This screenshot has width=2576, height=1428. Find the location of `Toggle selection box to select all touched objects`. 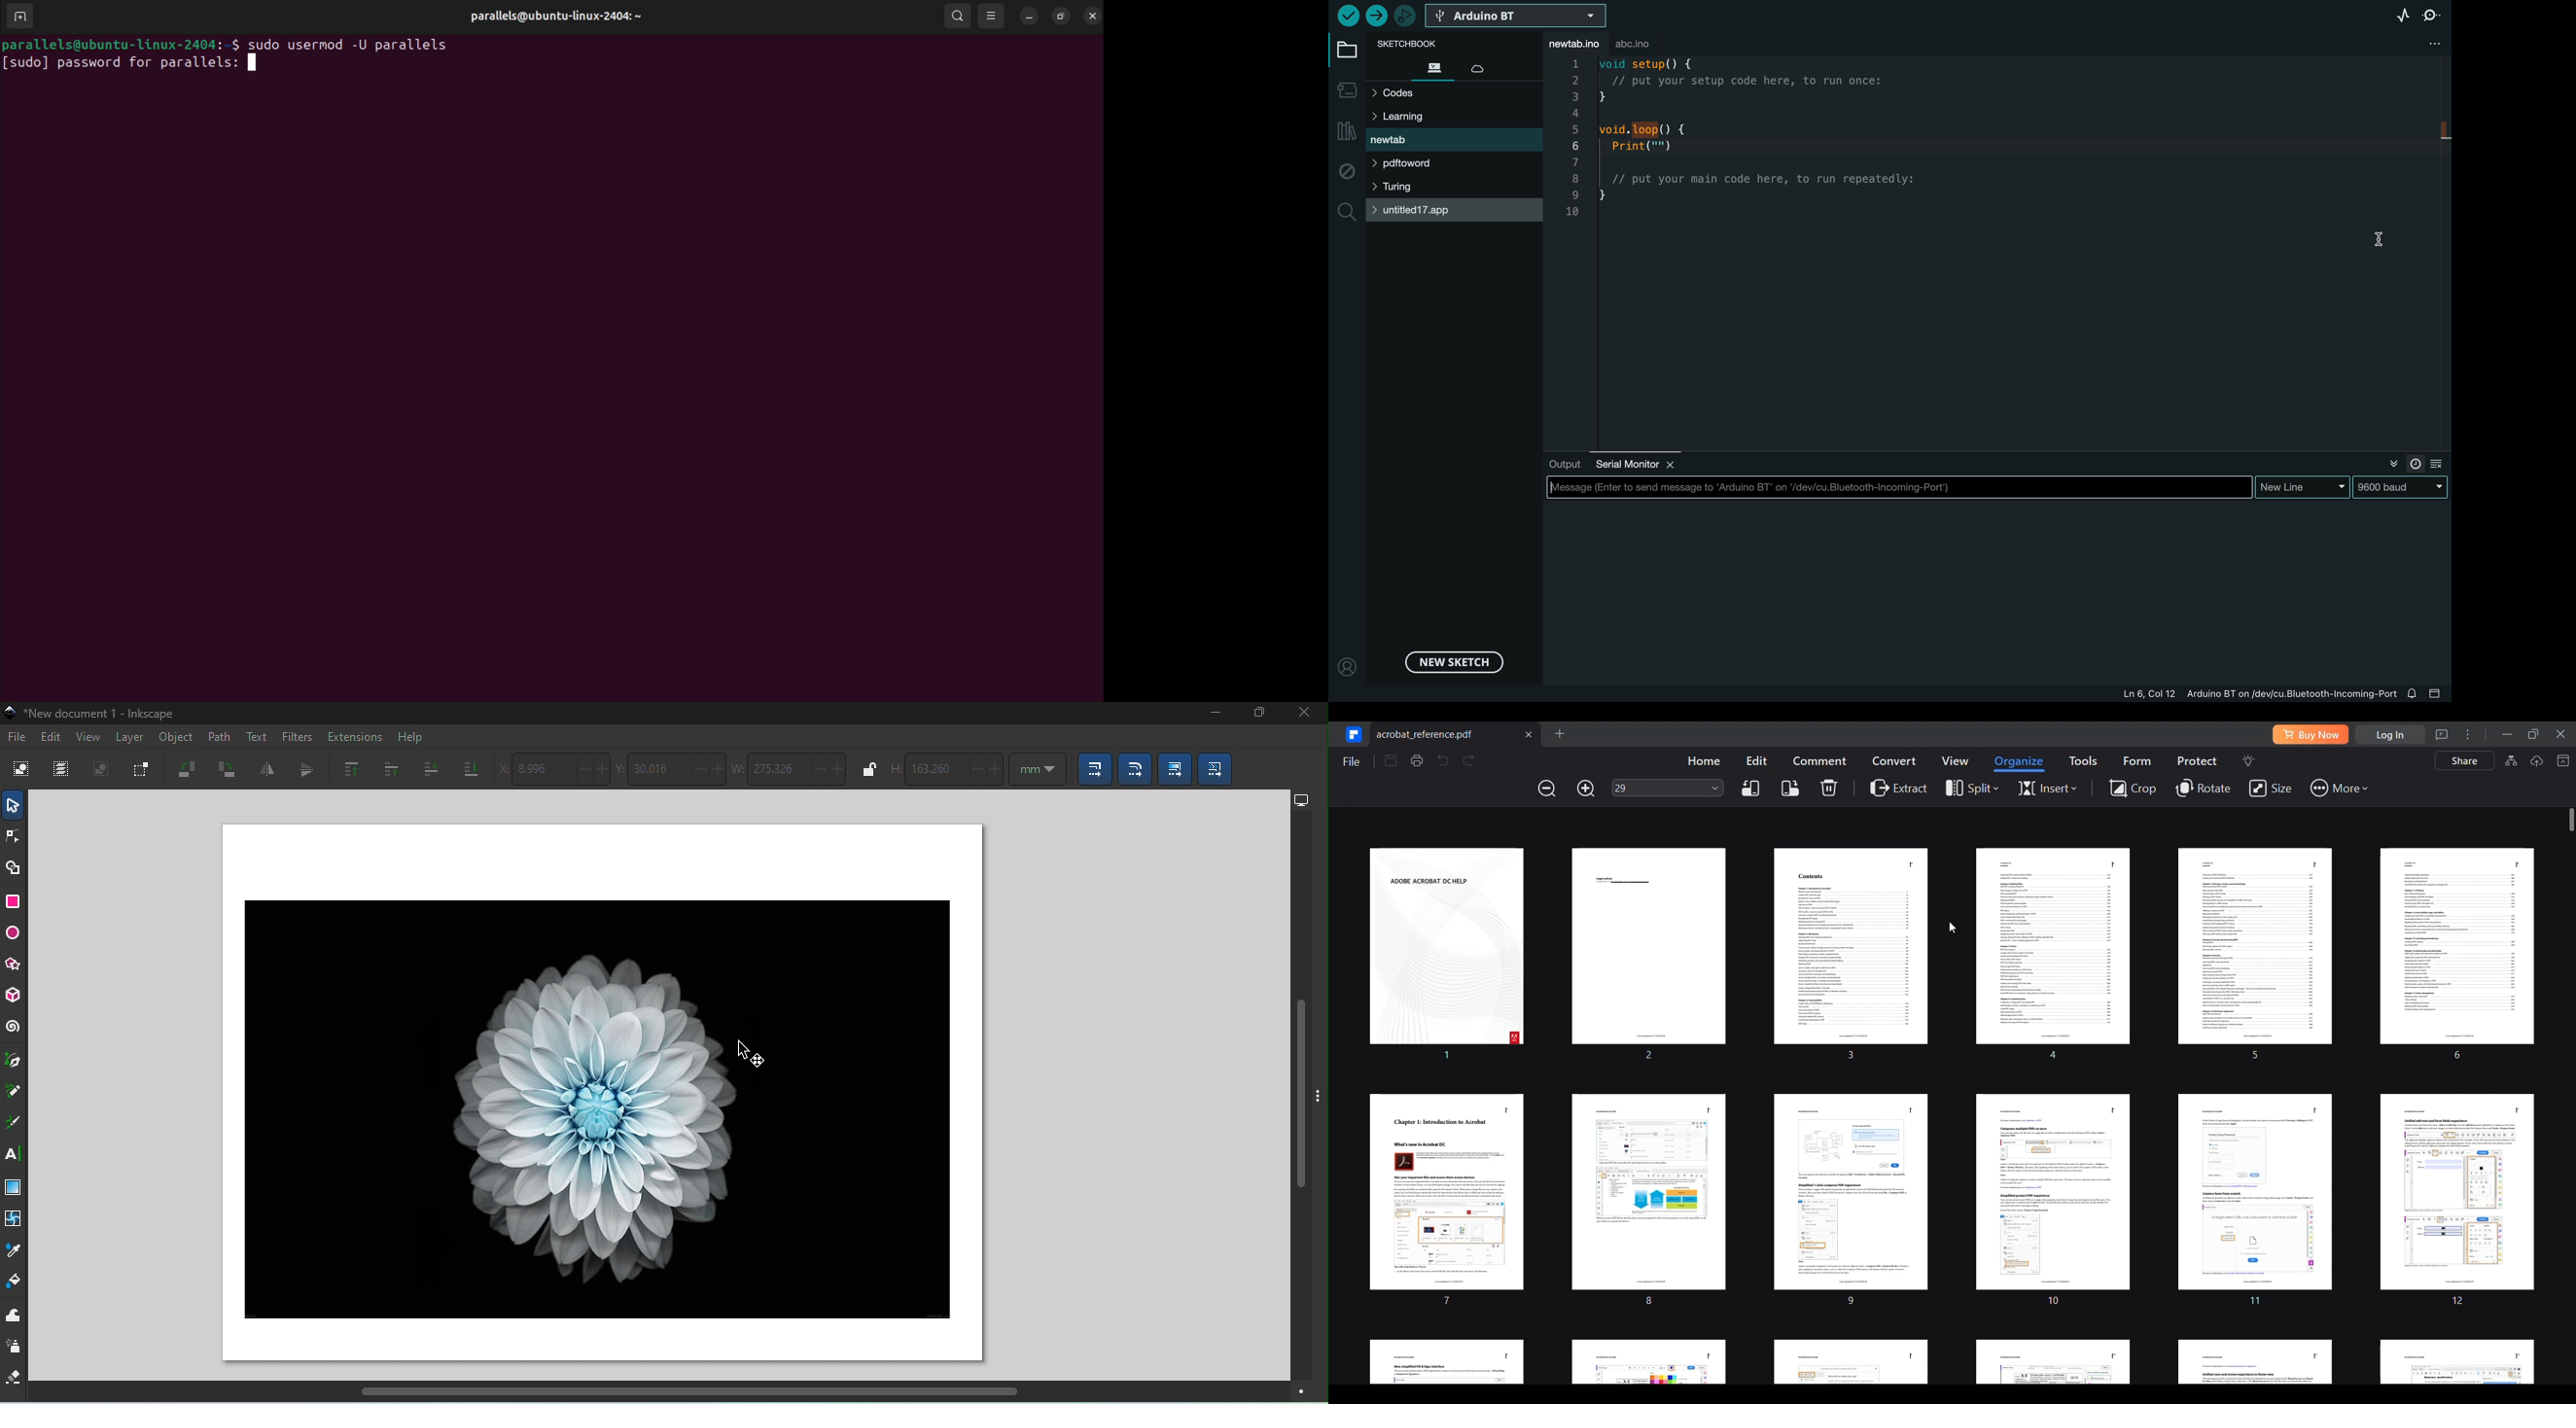

Toggle selection box to select all touched objects is located at coordinates (143, 769).